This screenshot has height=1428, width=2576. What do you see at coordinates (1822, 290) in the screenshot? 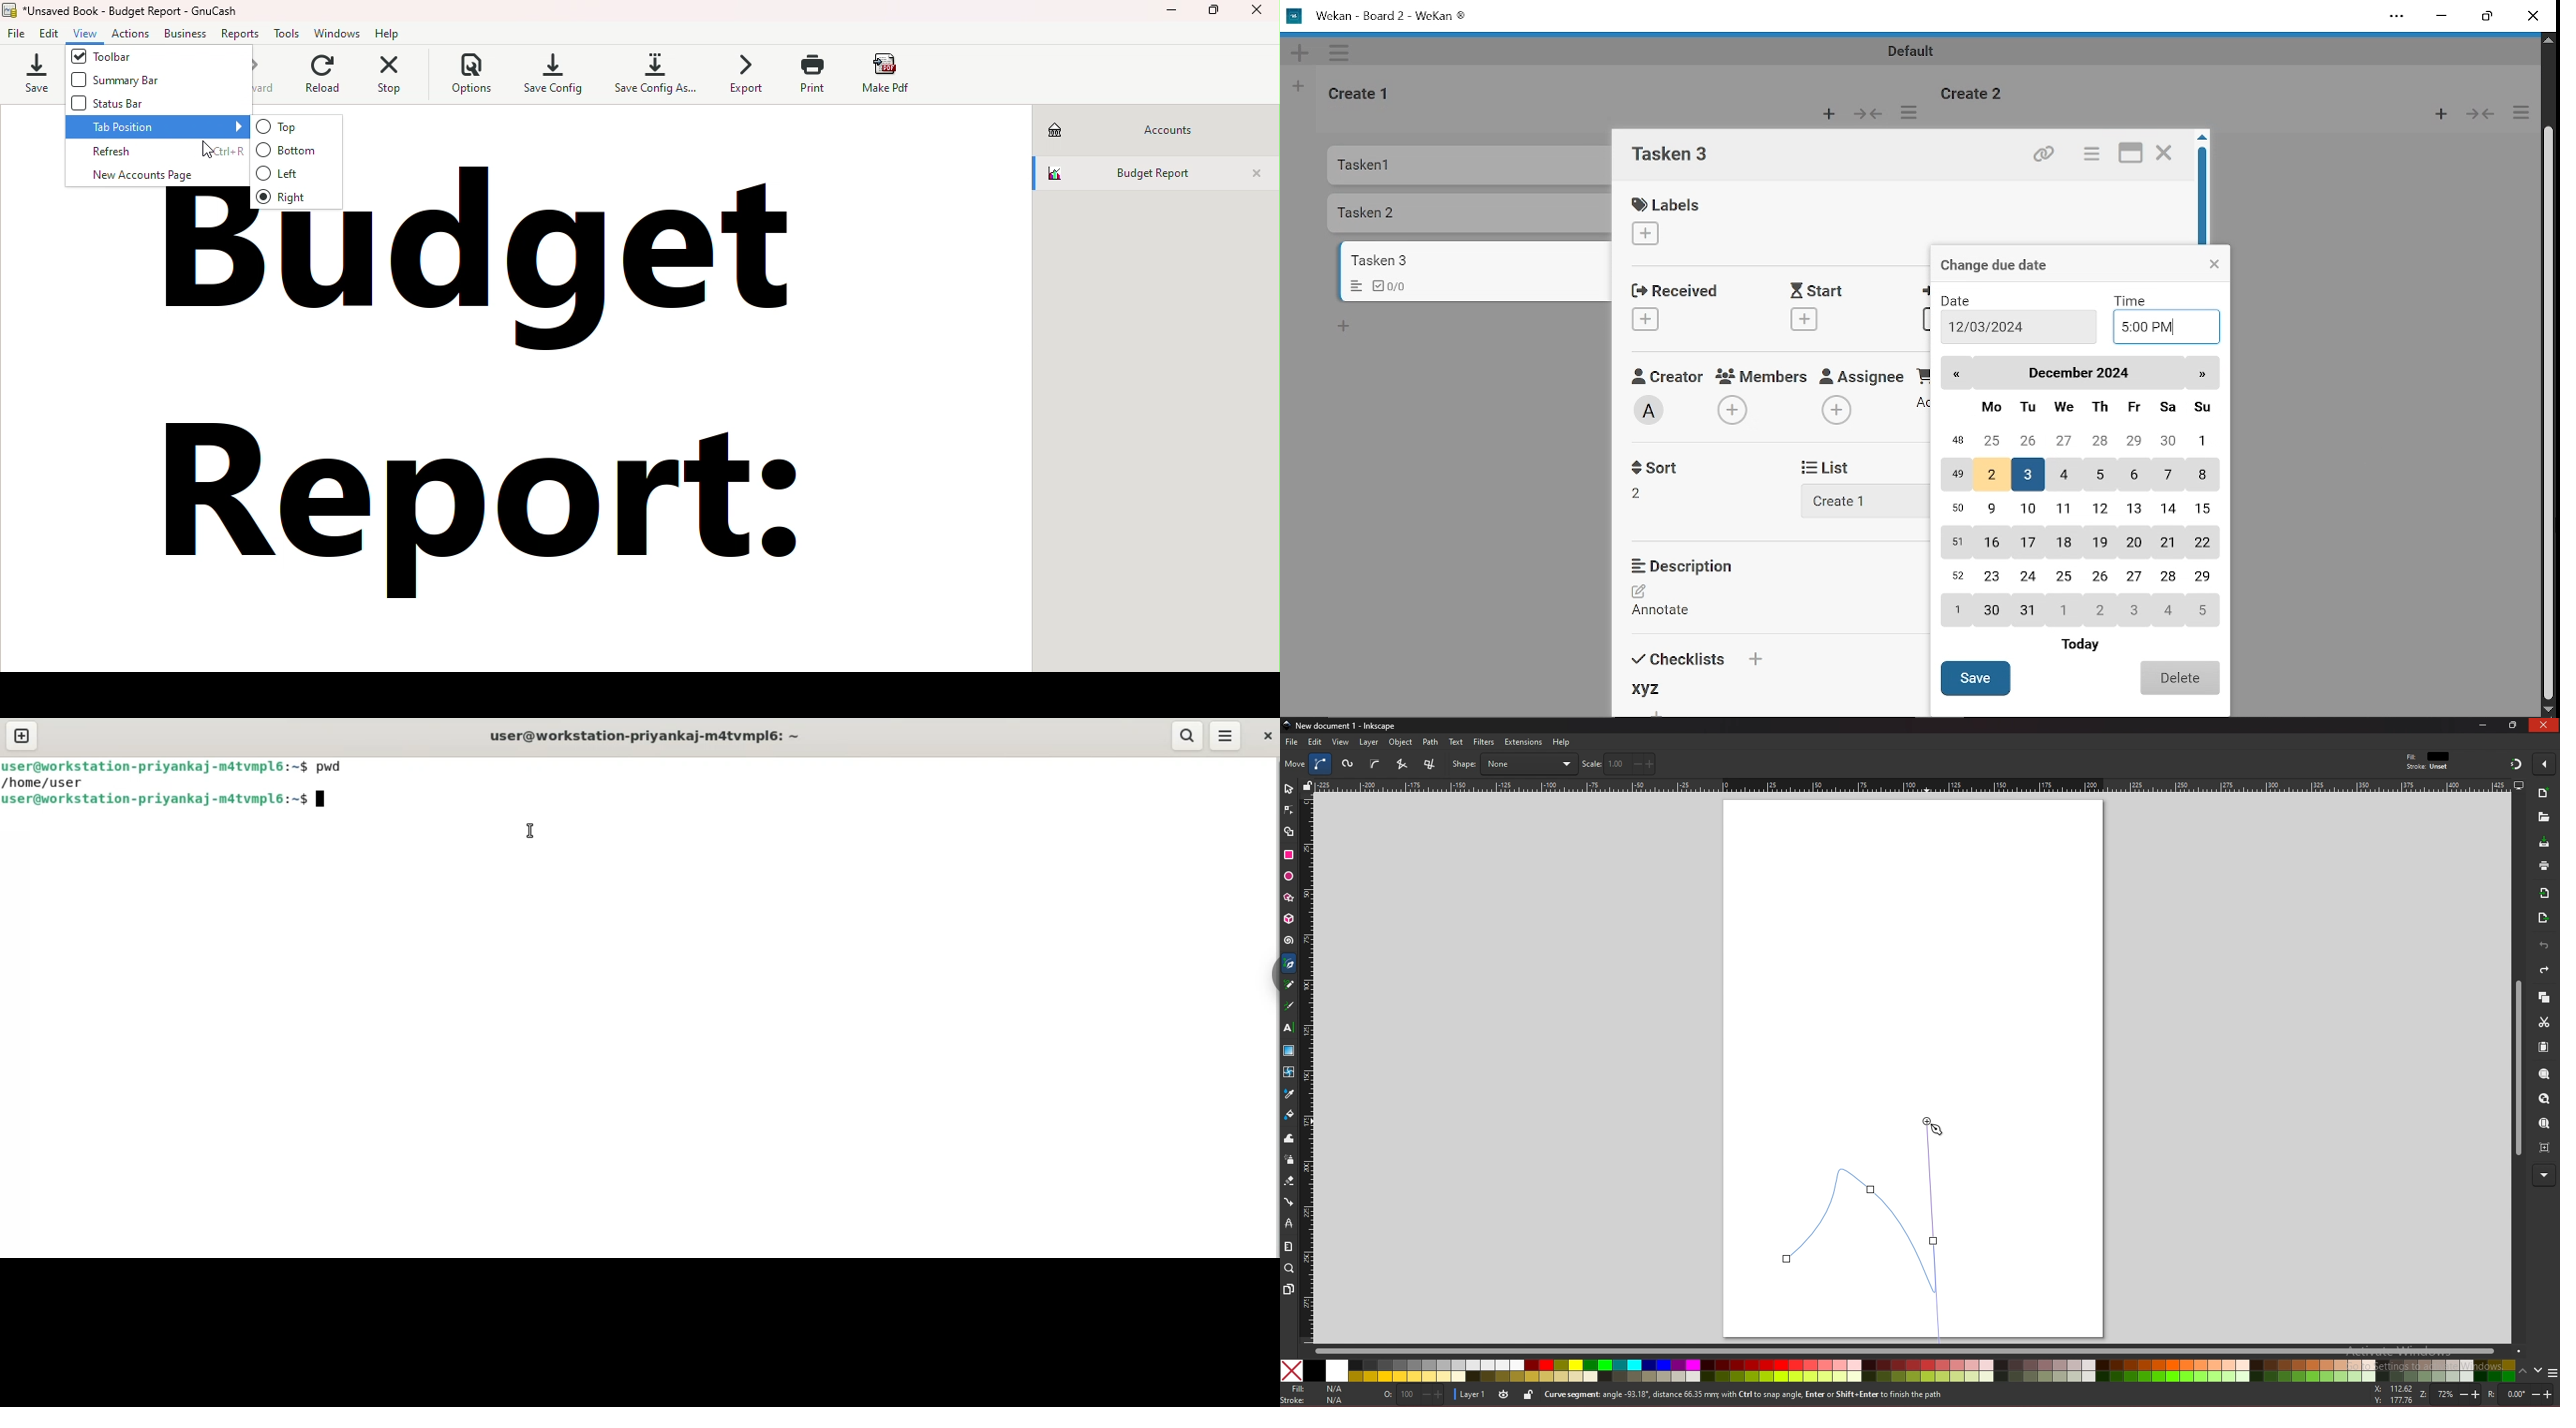
I see `Start` at bounding box center [1822, 290].